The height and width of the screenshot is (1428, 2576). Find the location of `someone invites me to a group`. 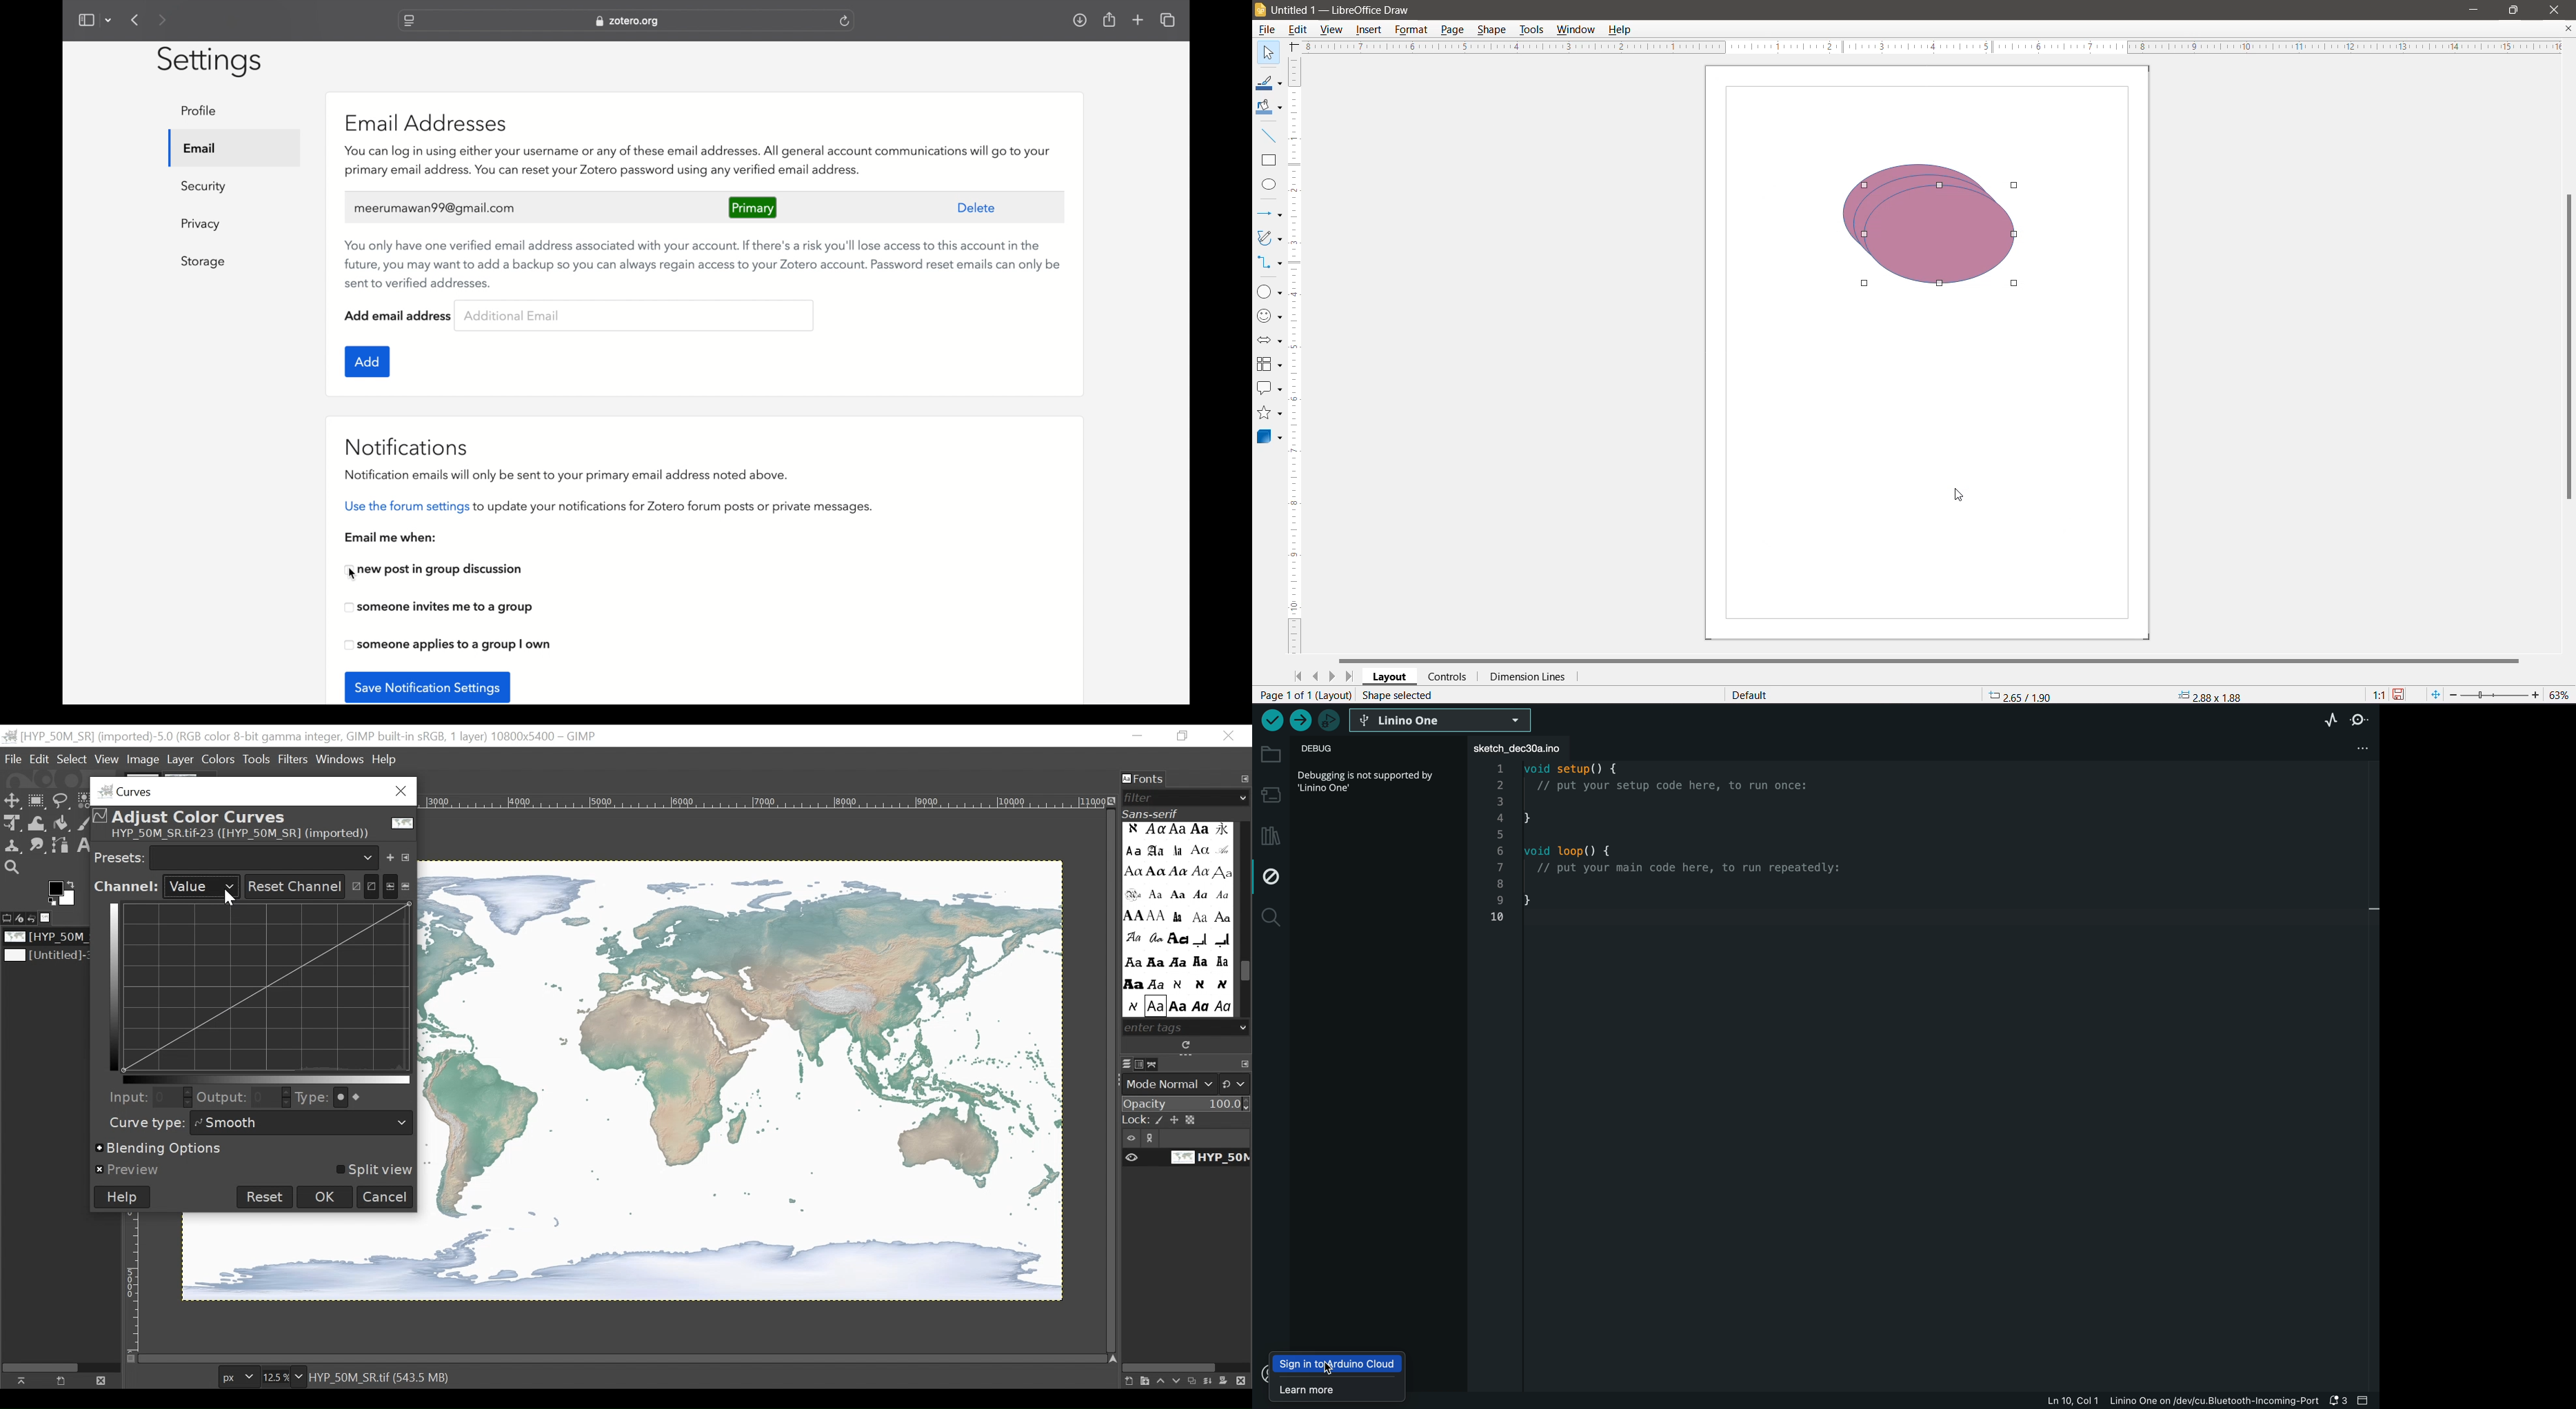

someone invites me to a group is located at coordinates (440, 608).